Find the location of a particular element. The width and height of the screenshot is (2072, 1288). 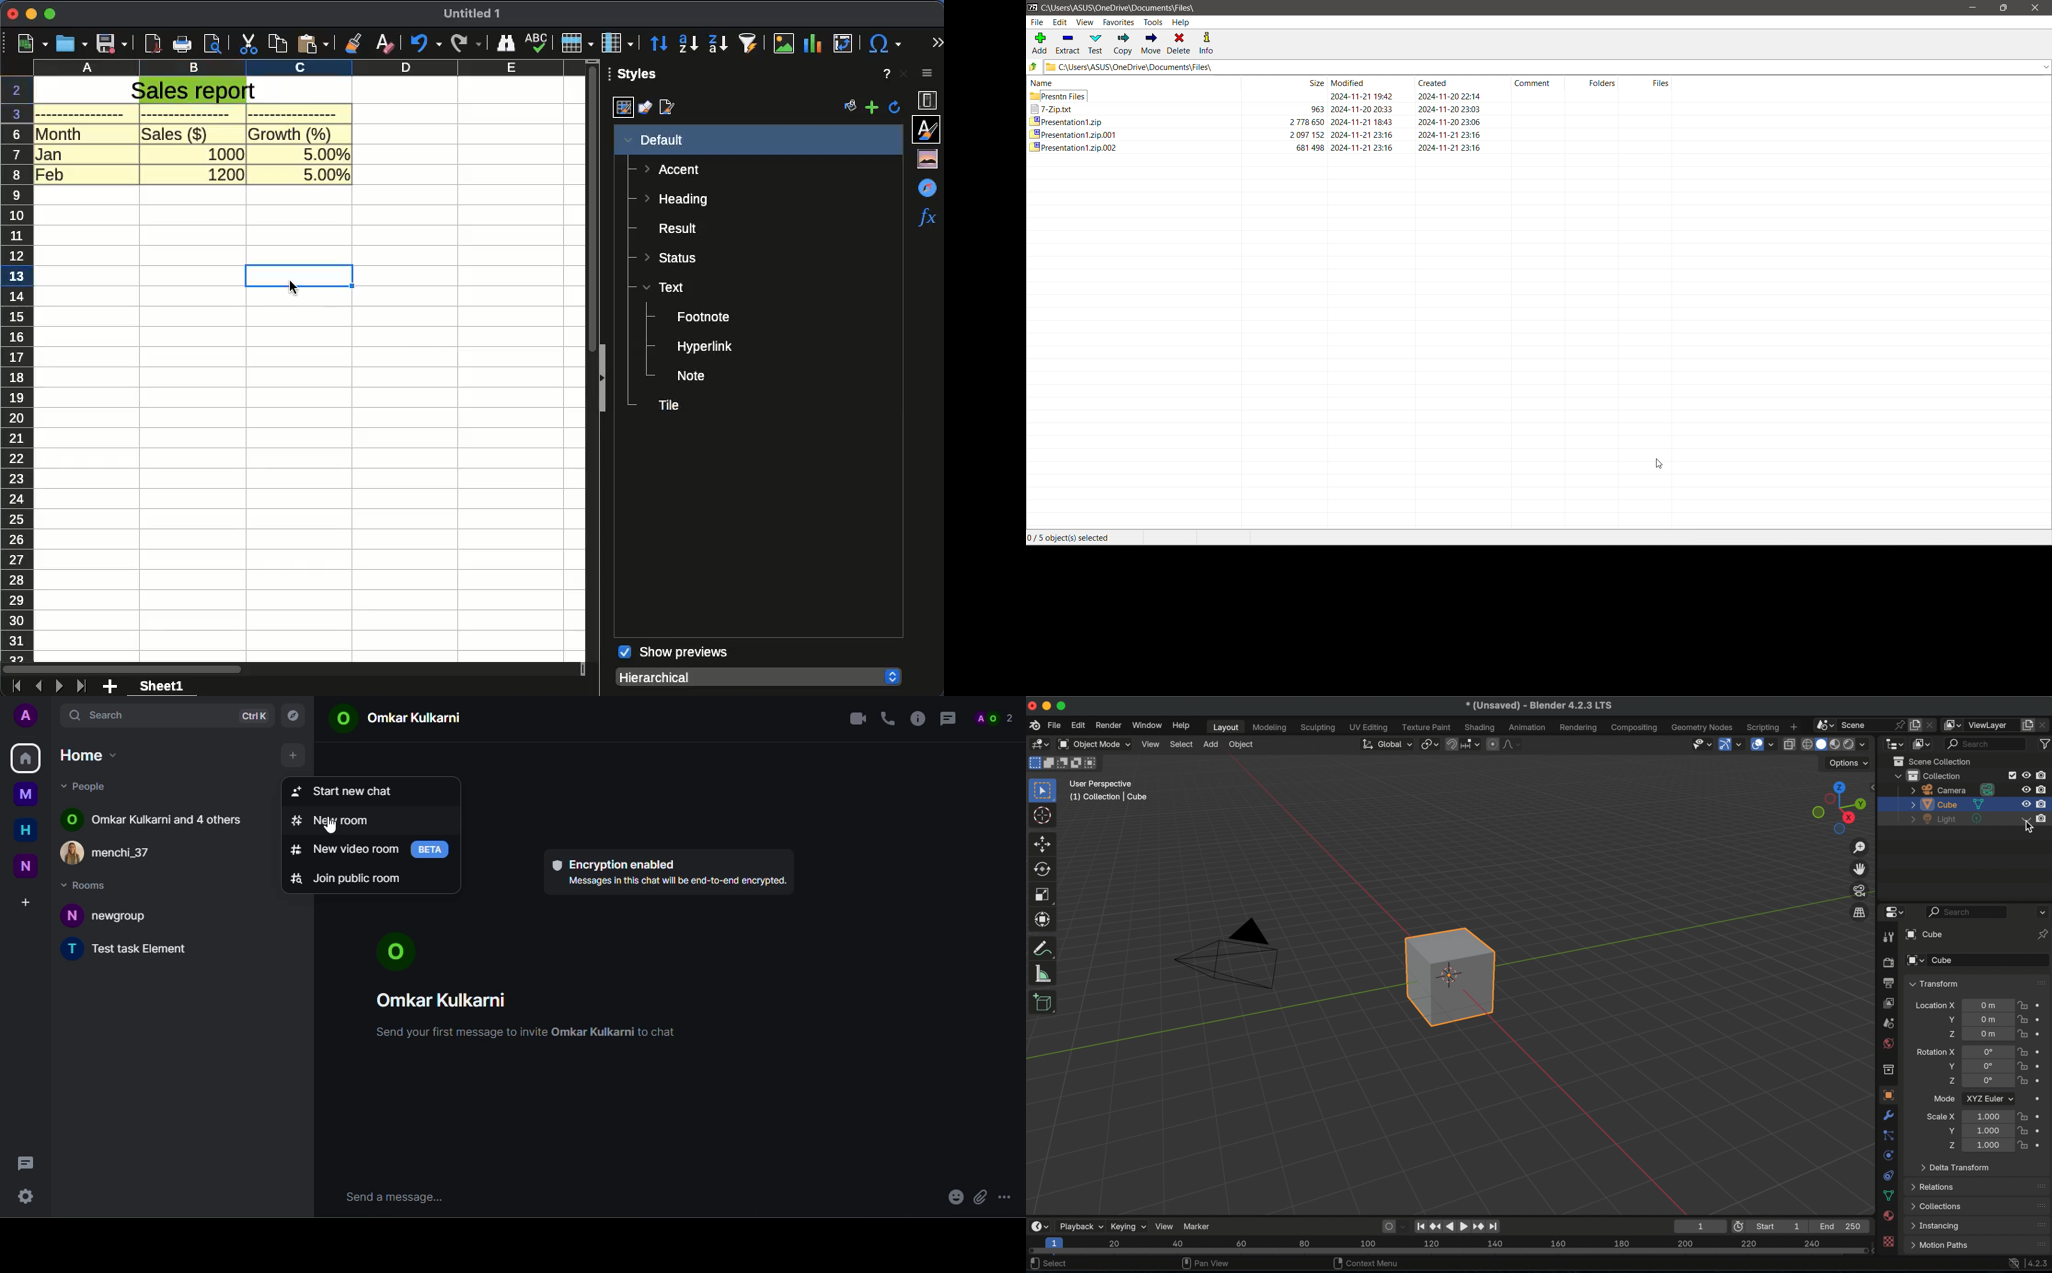

start new chat is located at coordinates (346, 790).